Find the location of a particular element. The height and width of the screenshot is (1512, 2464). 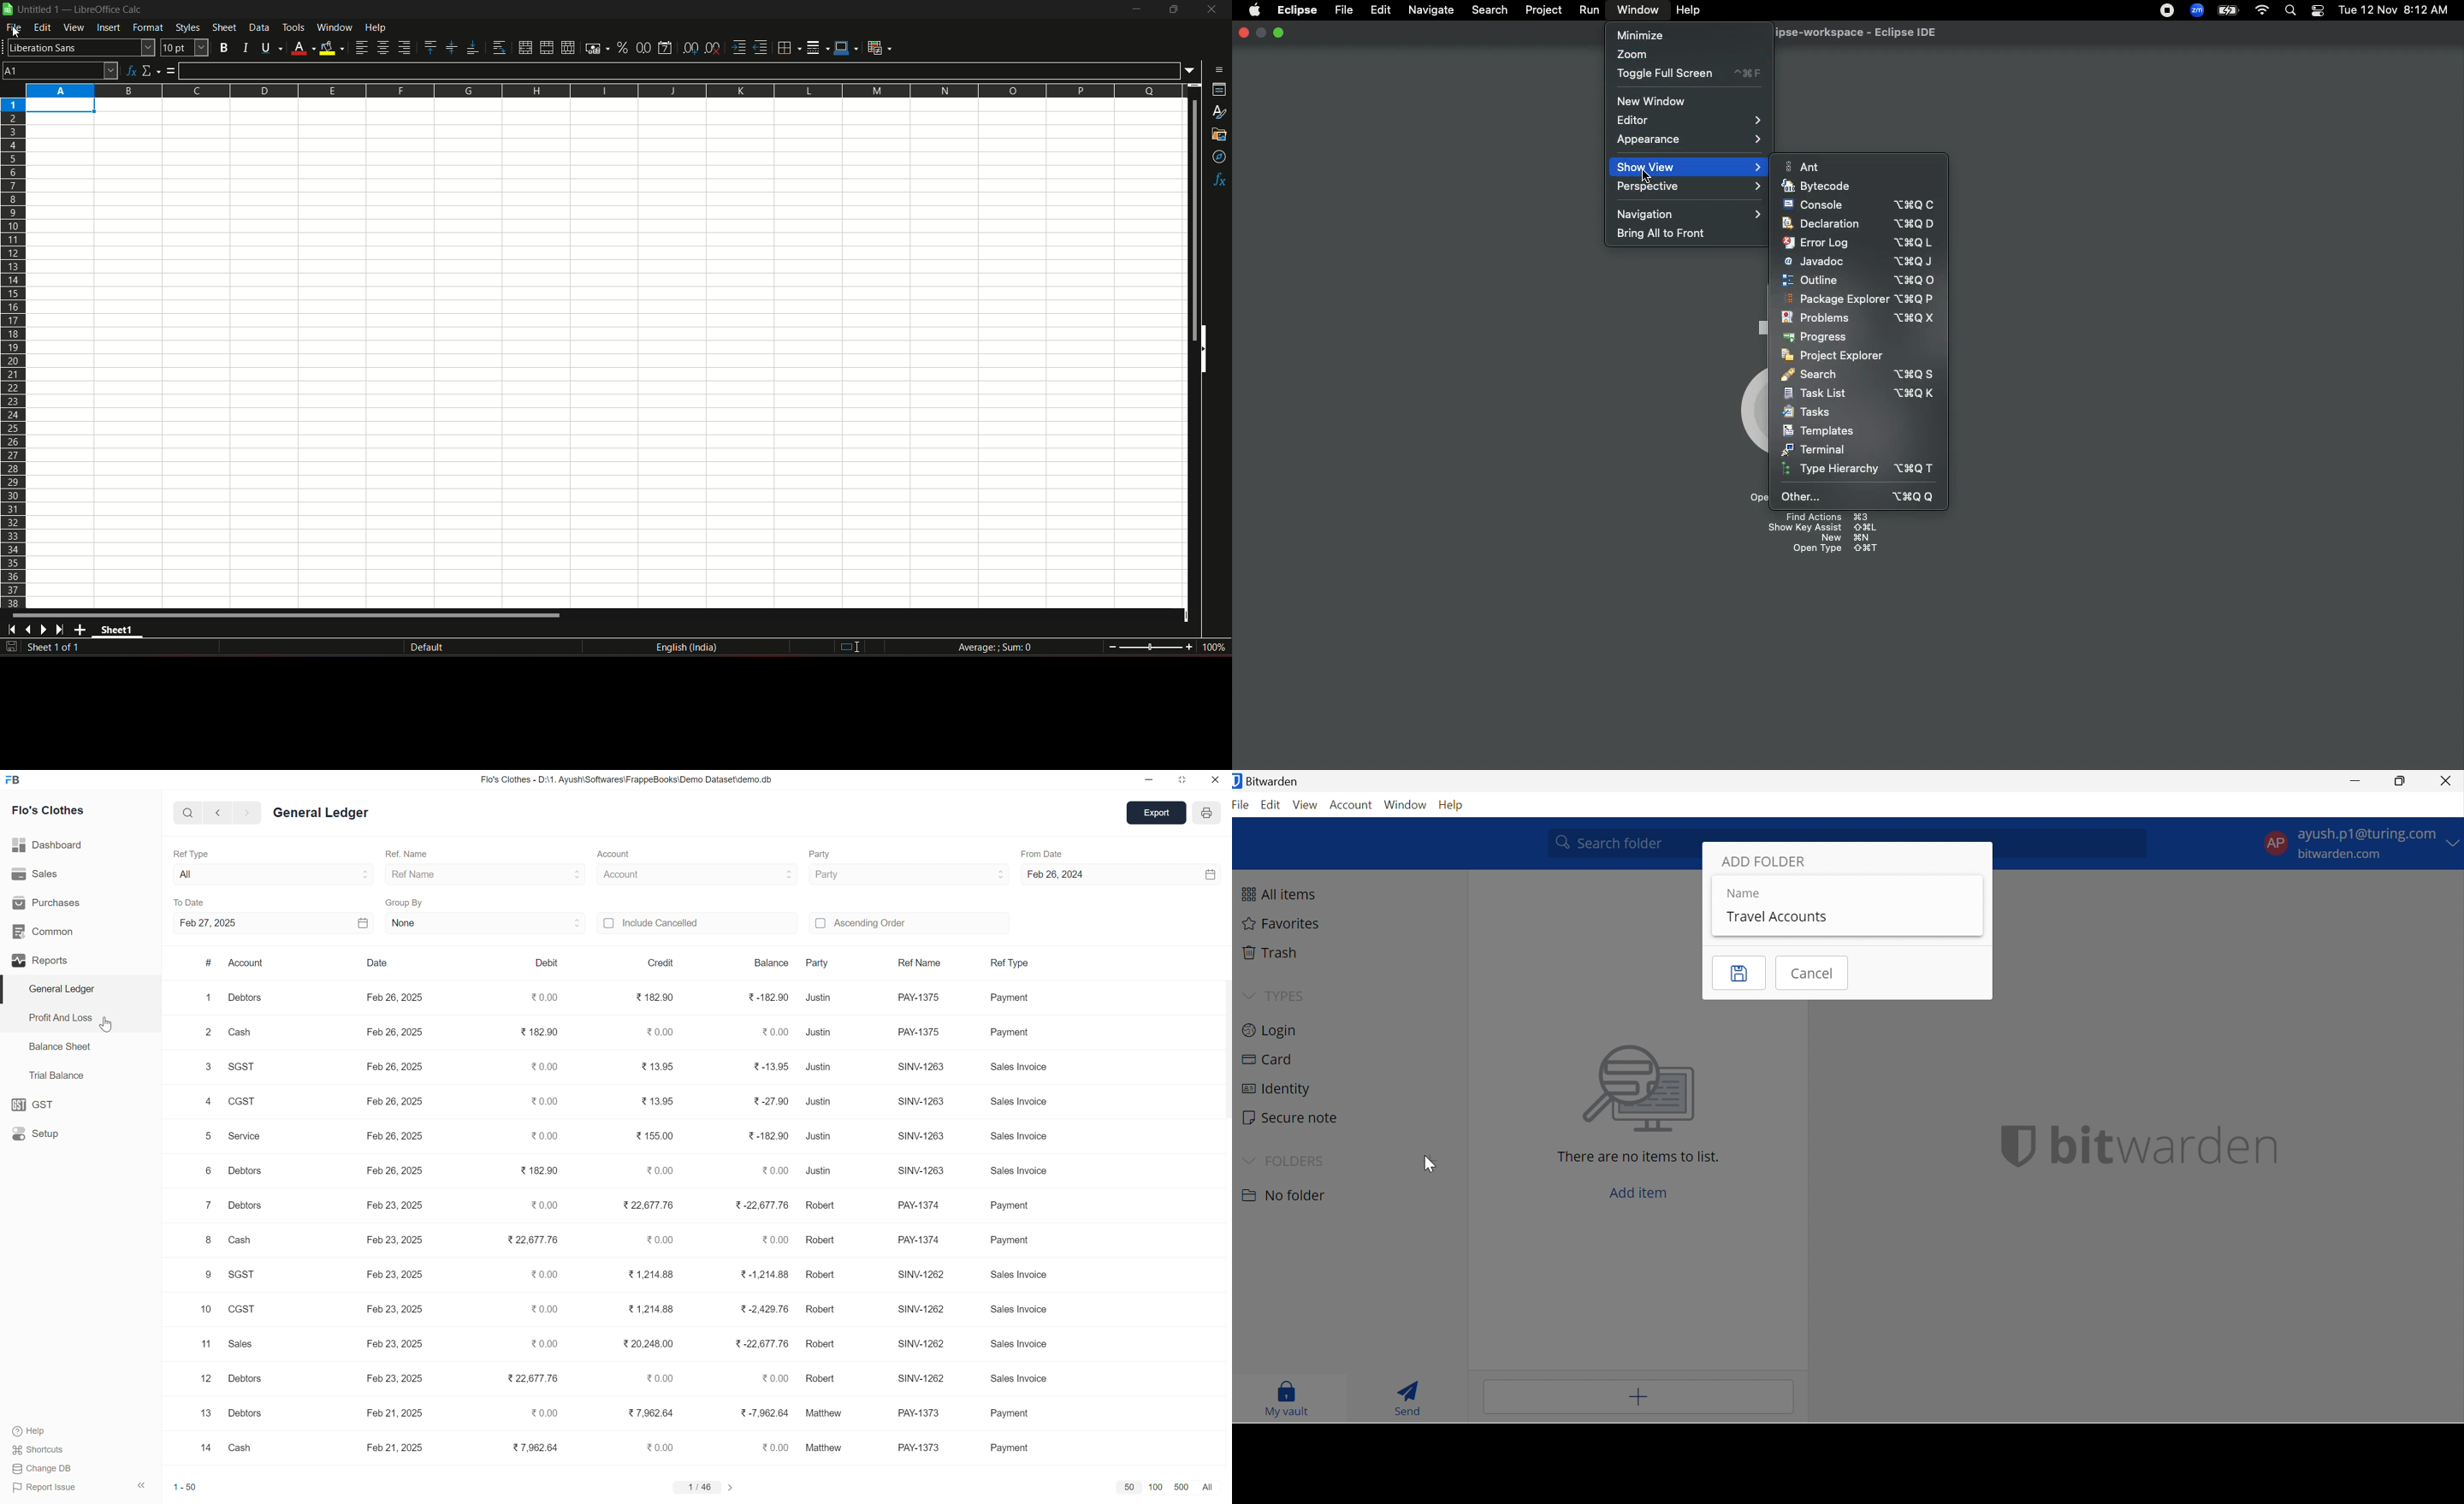

Trial Balance is located at coordinates (59, 1075).